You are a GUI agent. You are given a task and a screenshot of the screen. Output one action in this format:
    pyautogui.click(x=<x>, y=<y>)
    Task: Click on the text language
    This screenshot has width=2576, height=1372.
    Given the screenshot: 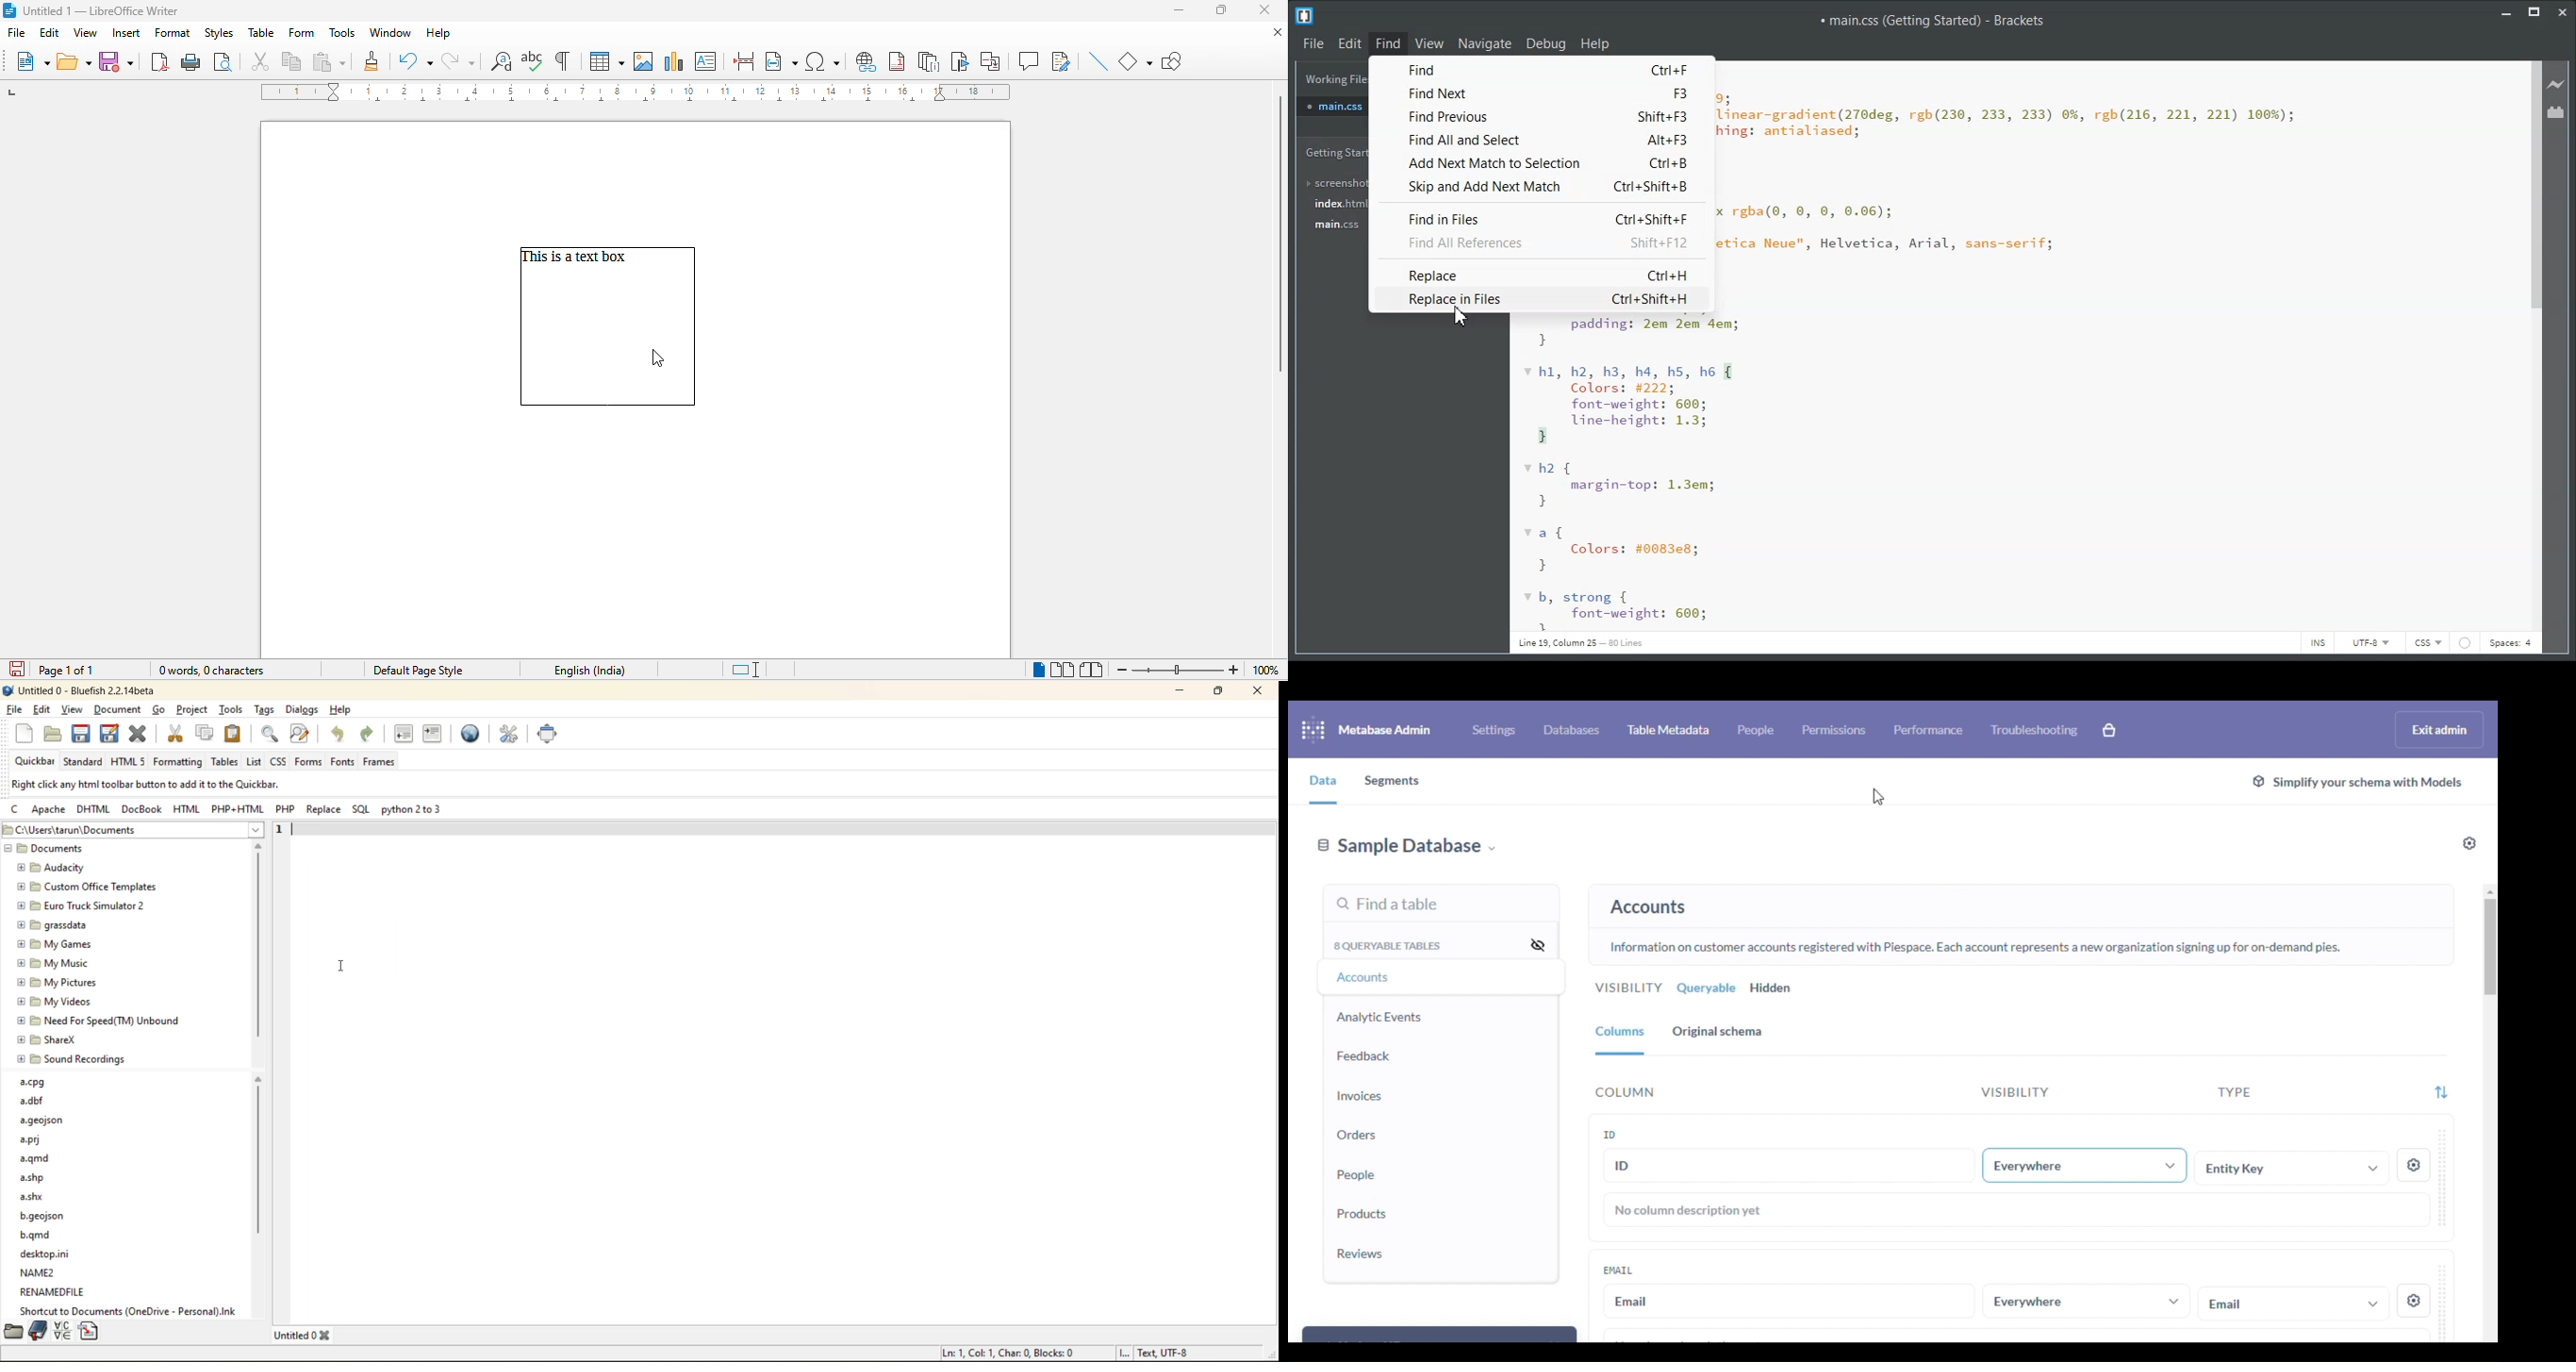 What is the action you would take?
    pyautogui.click(x=586, y=670)
    